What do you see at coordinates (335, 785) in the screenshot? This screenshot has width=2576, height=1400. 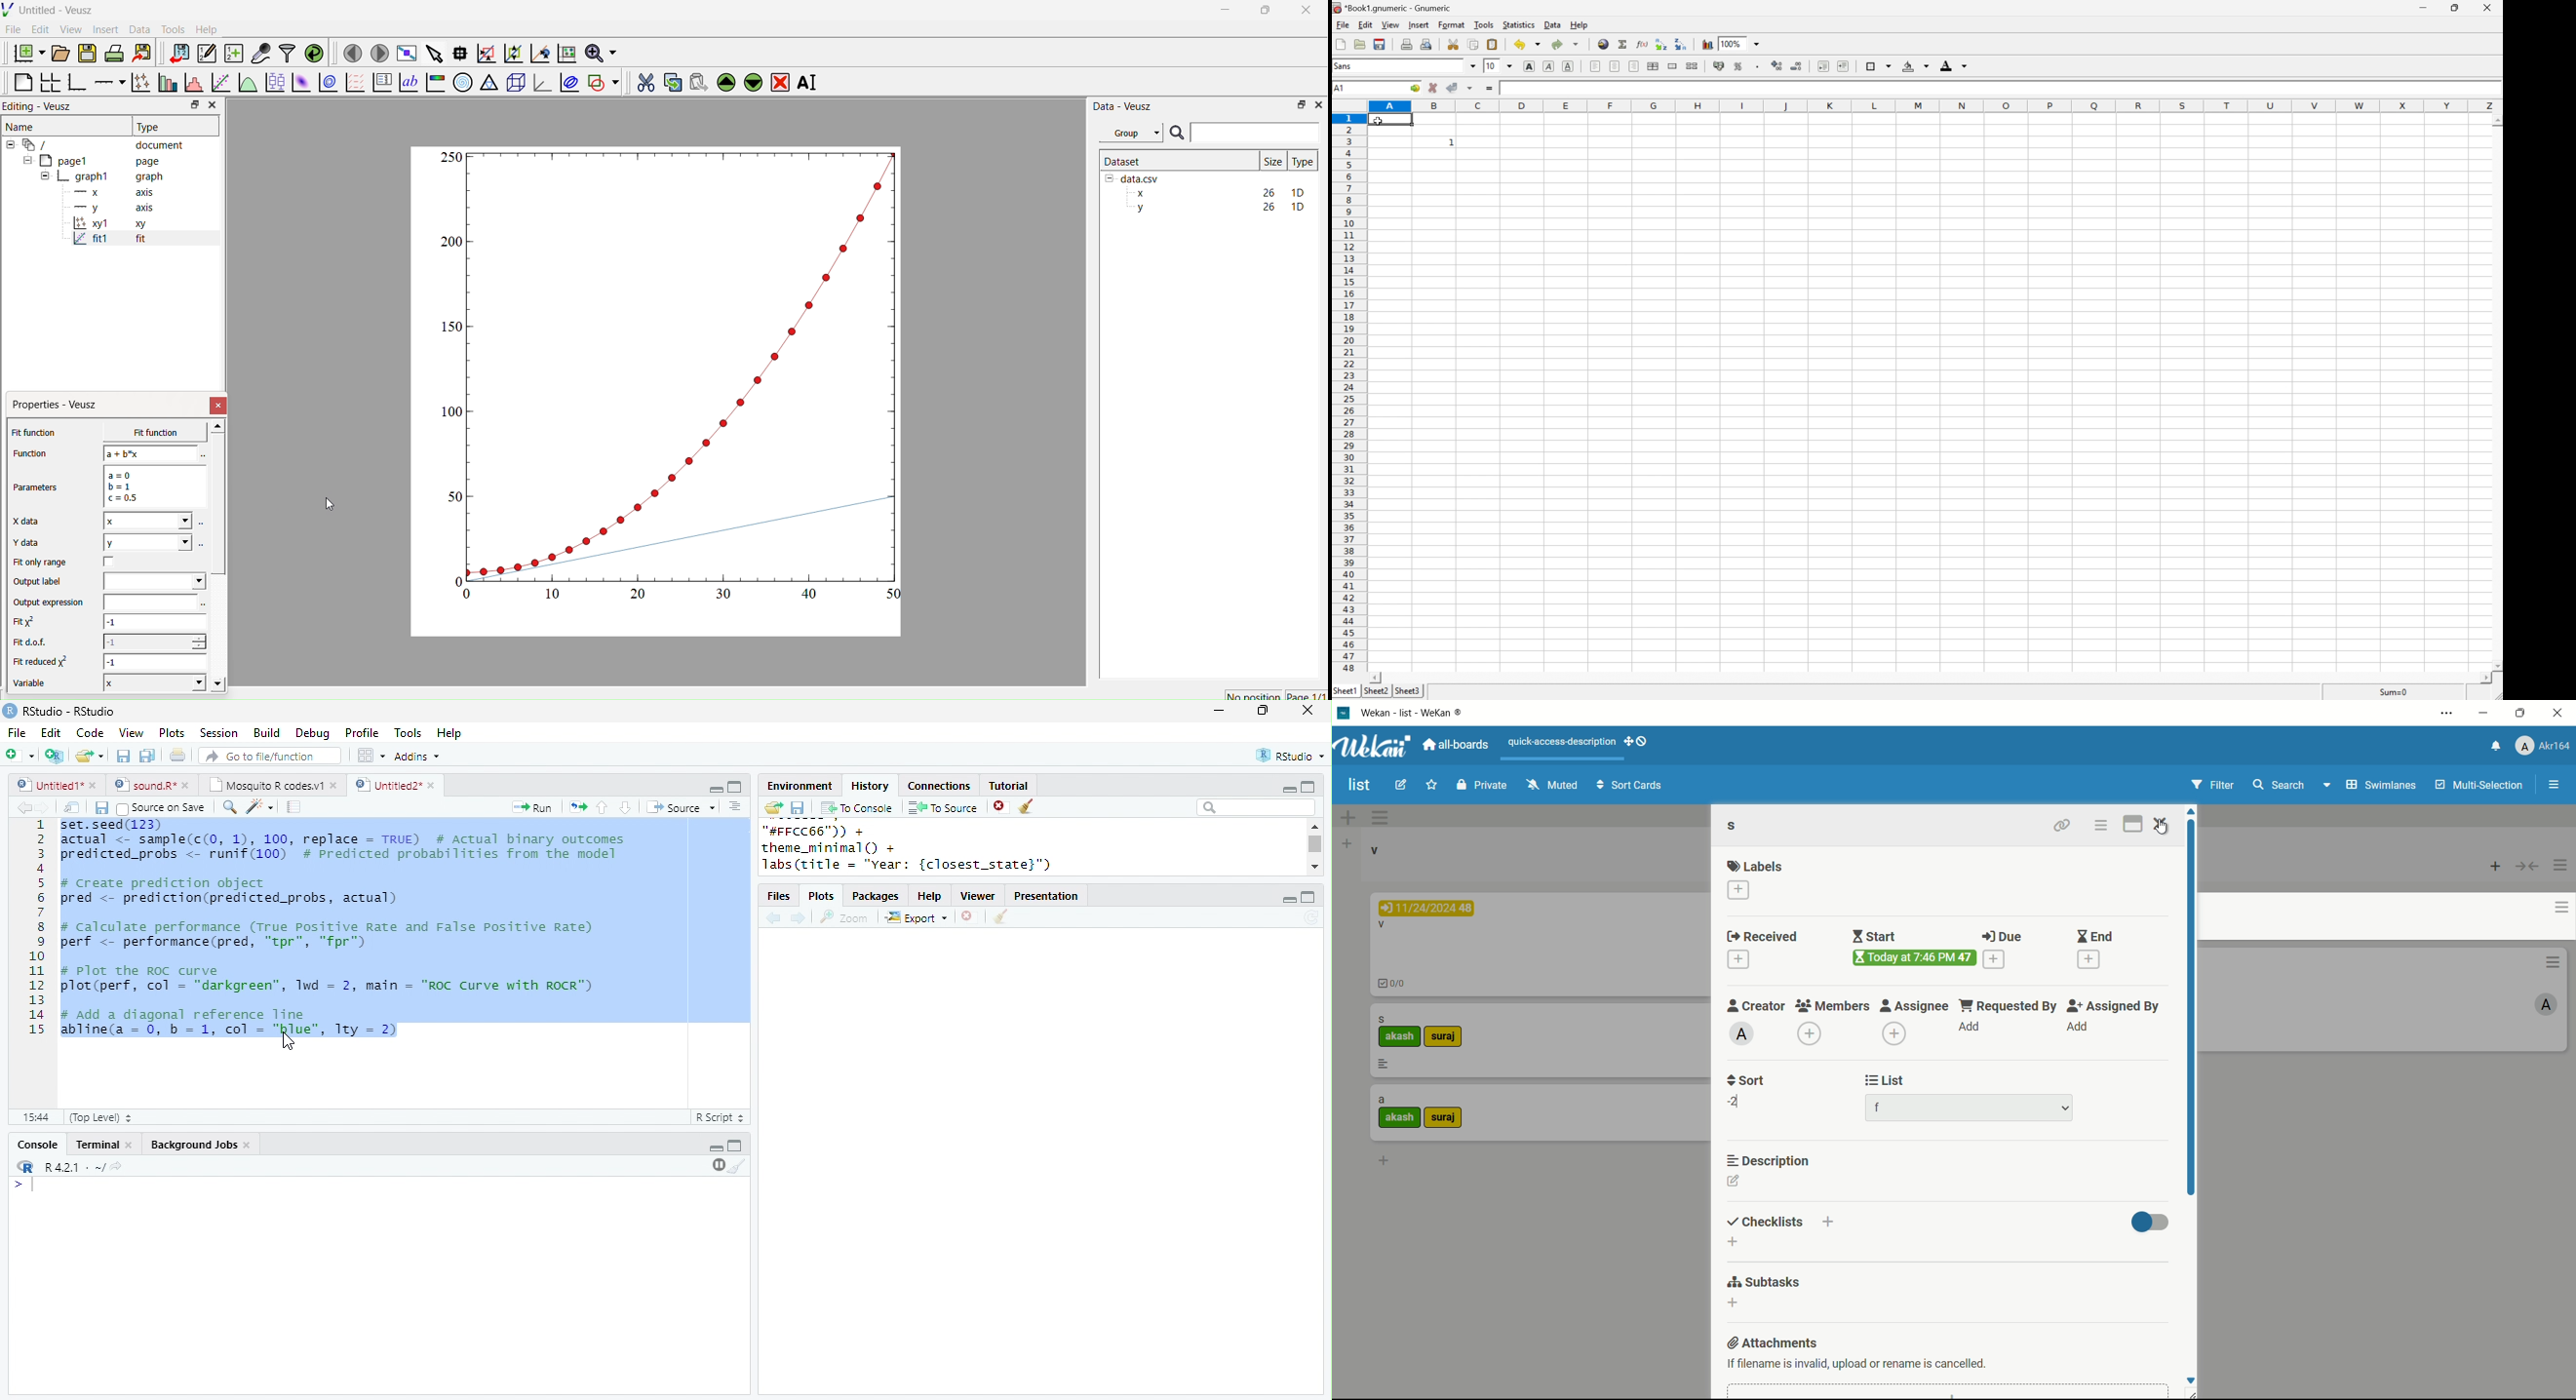 I see `close` at bounding box center [335, 785].